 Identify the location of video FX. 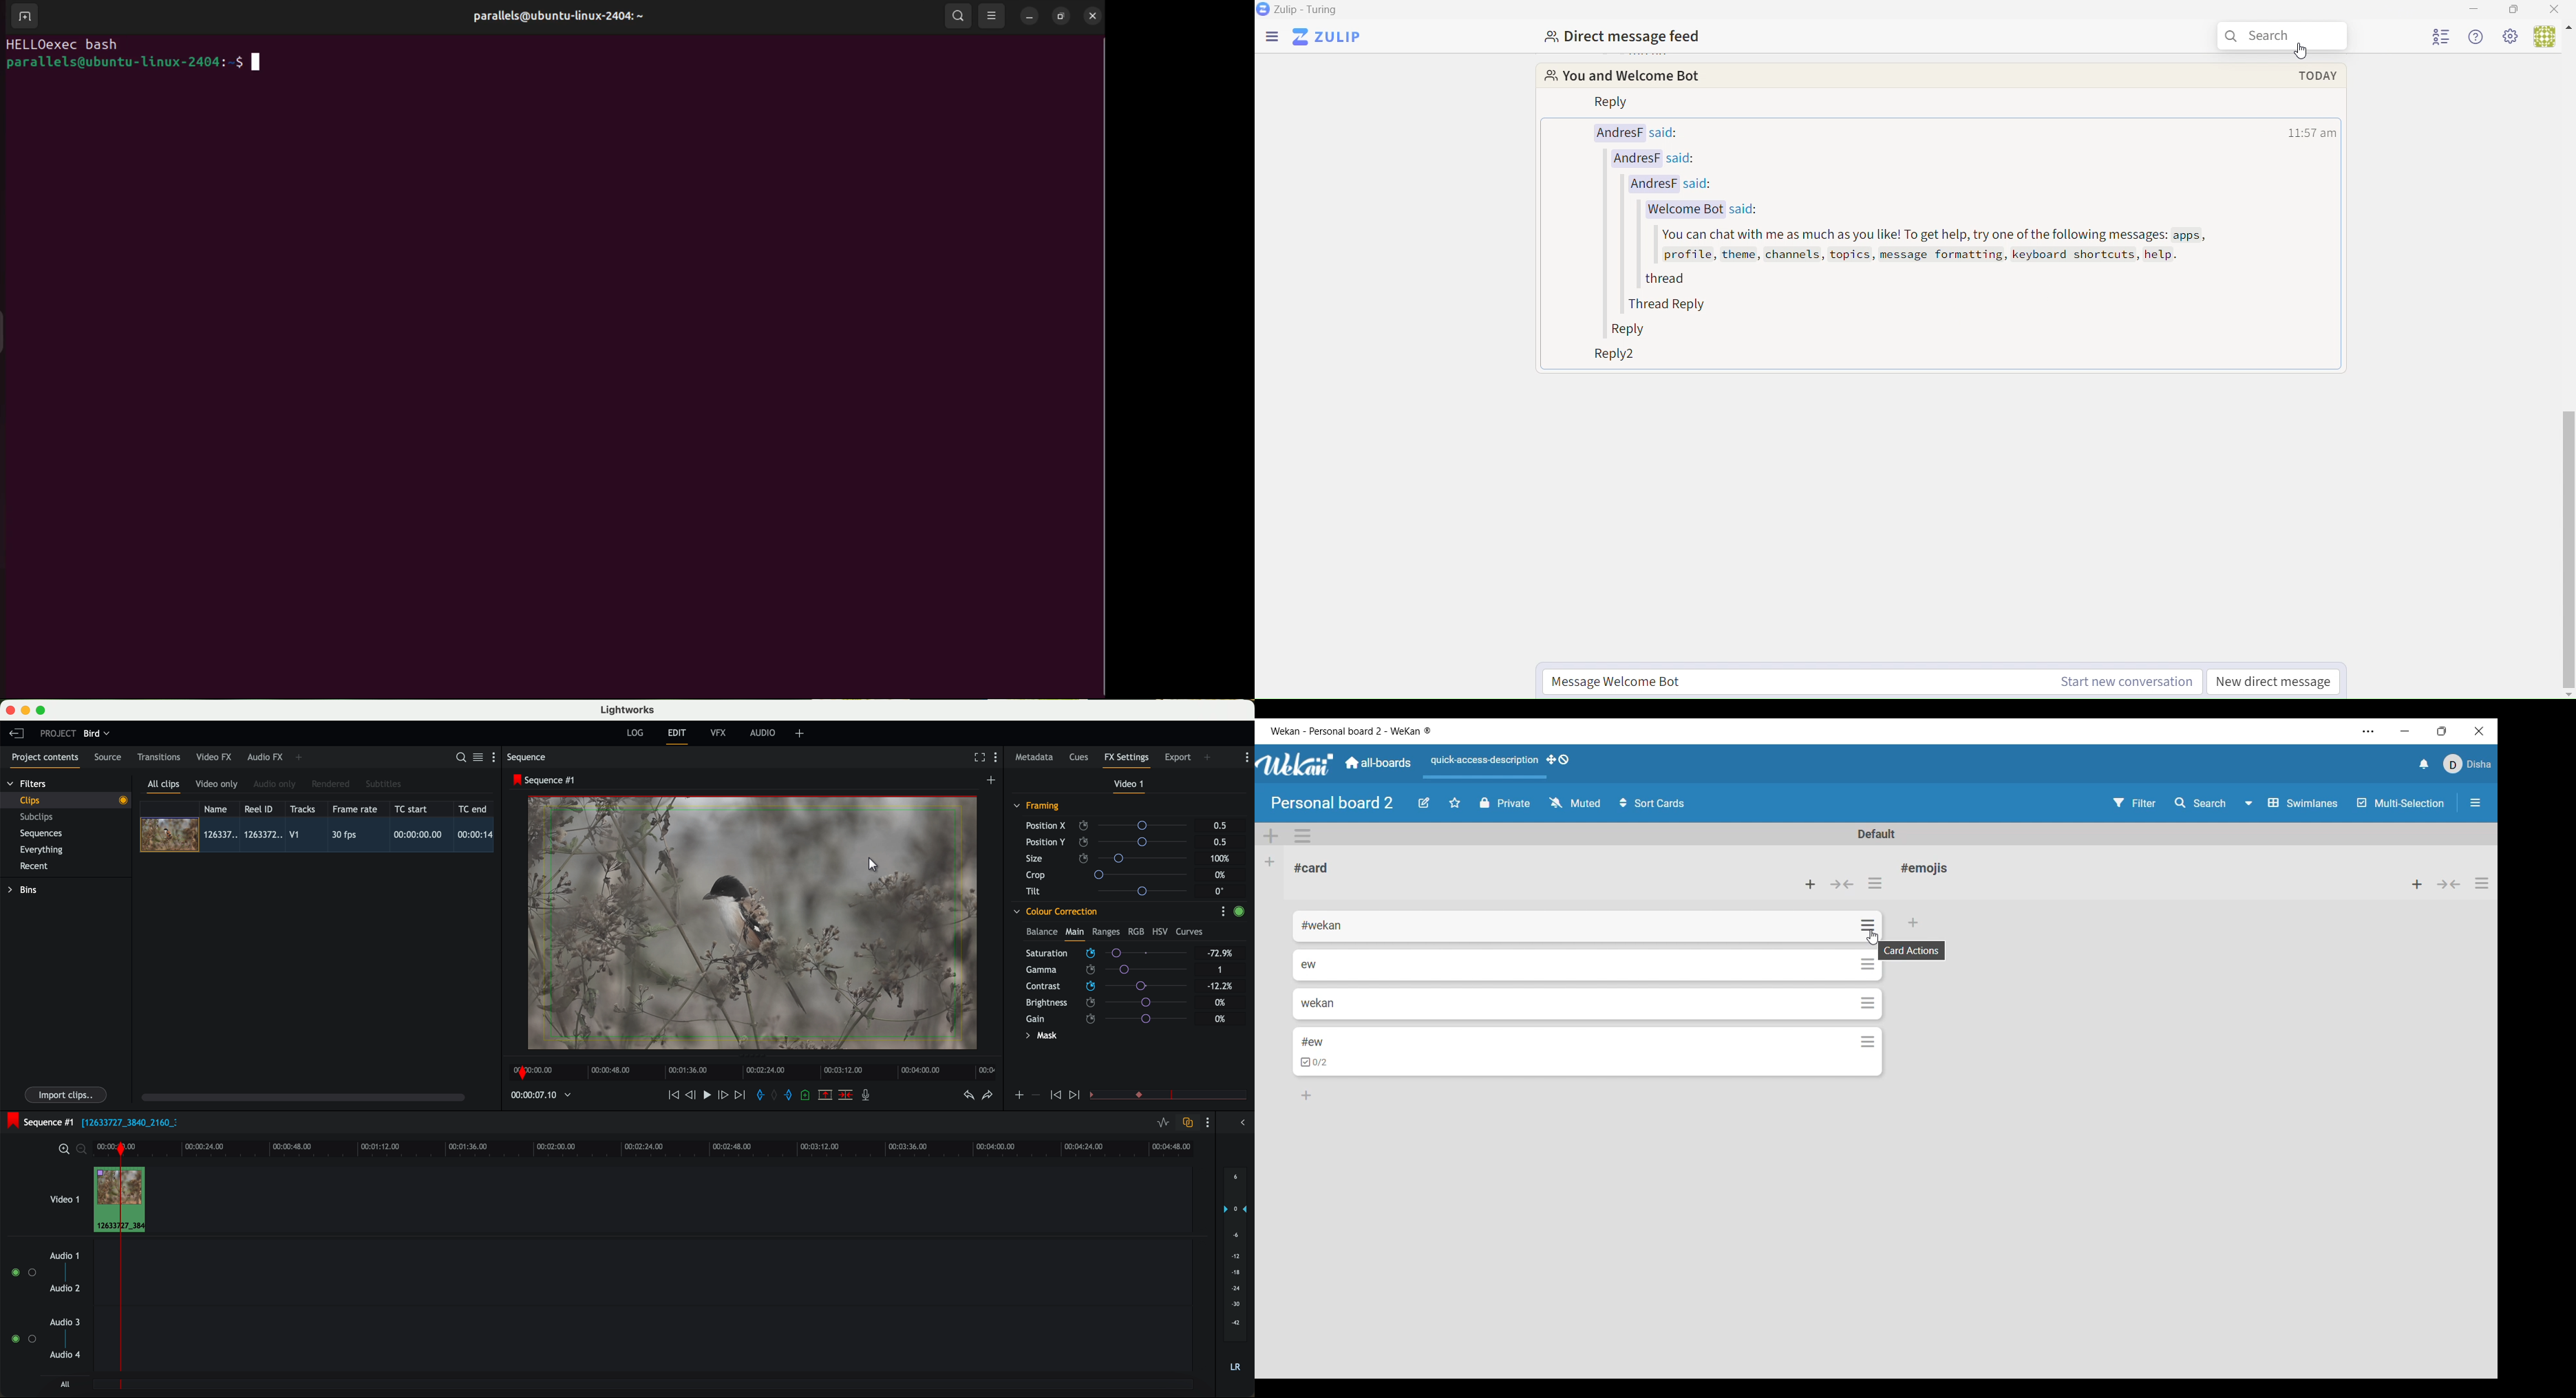
(216, 757).